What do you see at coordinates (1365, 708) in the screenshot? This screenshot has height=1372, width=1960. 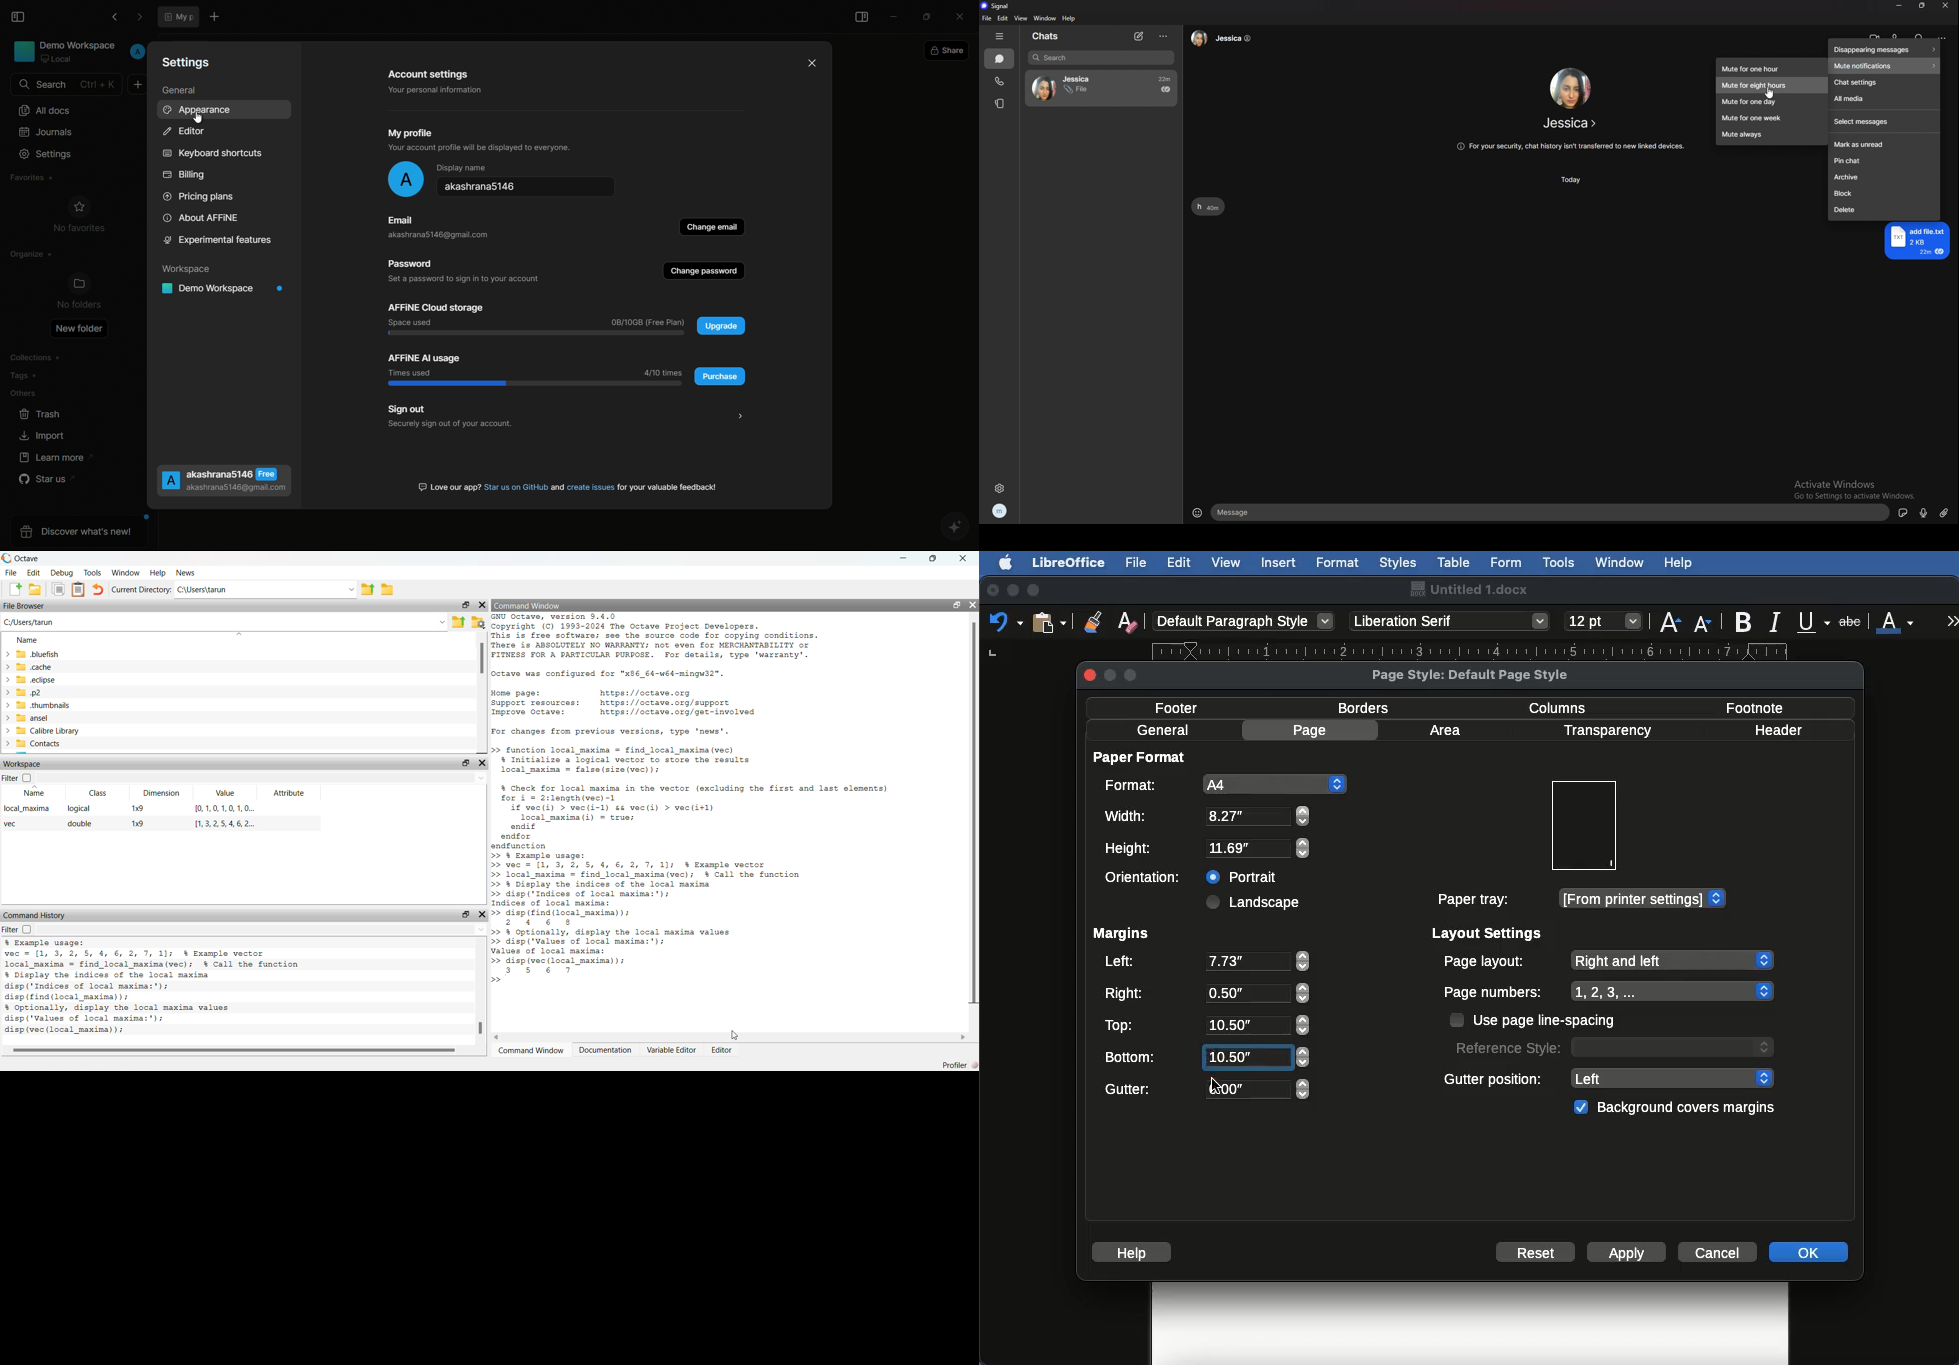 I see `Borders` at bounding box center [1365, 708].